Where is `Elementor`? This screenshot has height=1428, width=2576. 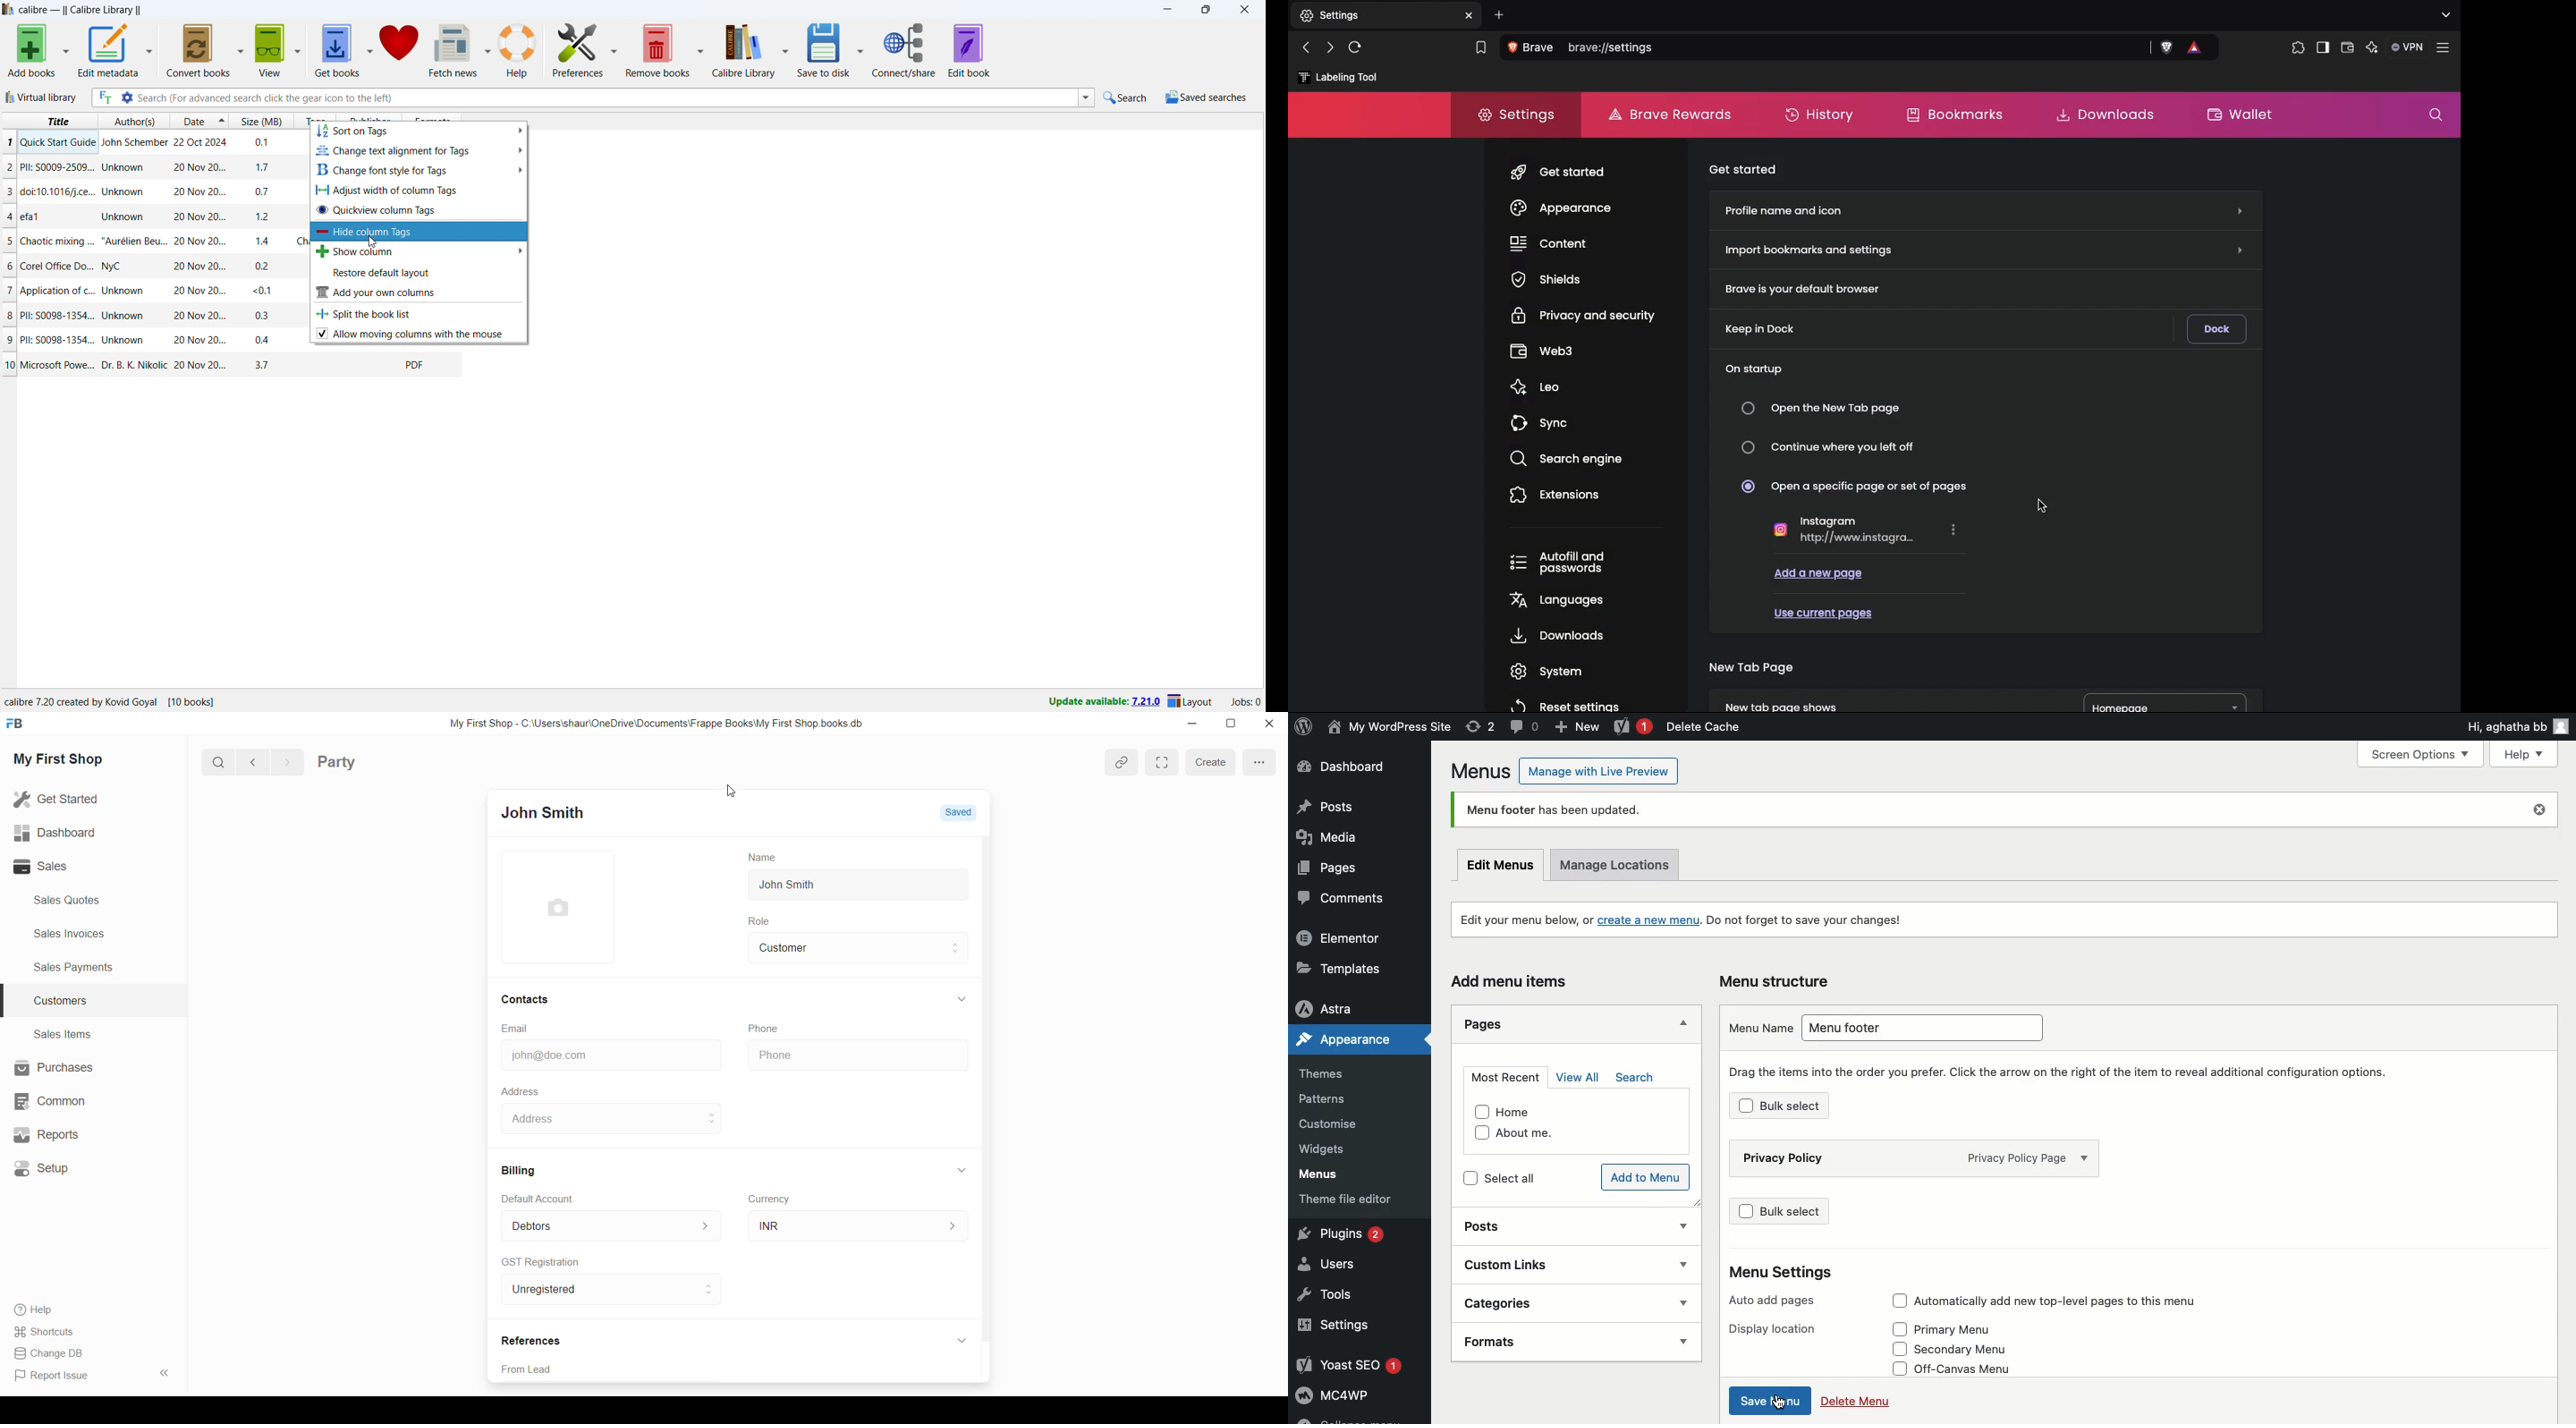 Elementor is located at coordinates (1349, 939).